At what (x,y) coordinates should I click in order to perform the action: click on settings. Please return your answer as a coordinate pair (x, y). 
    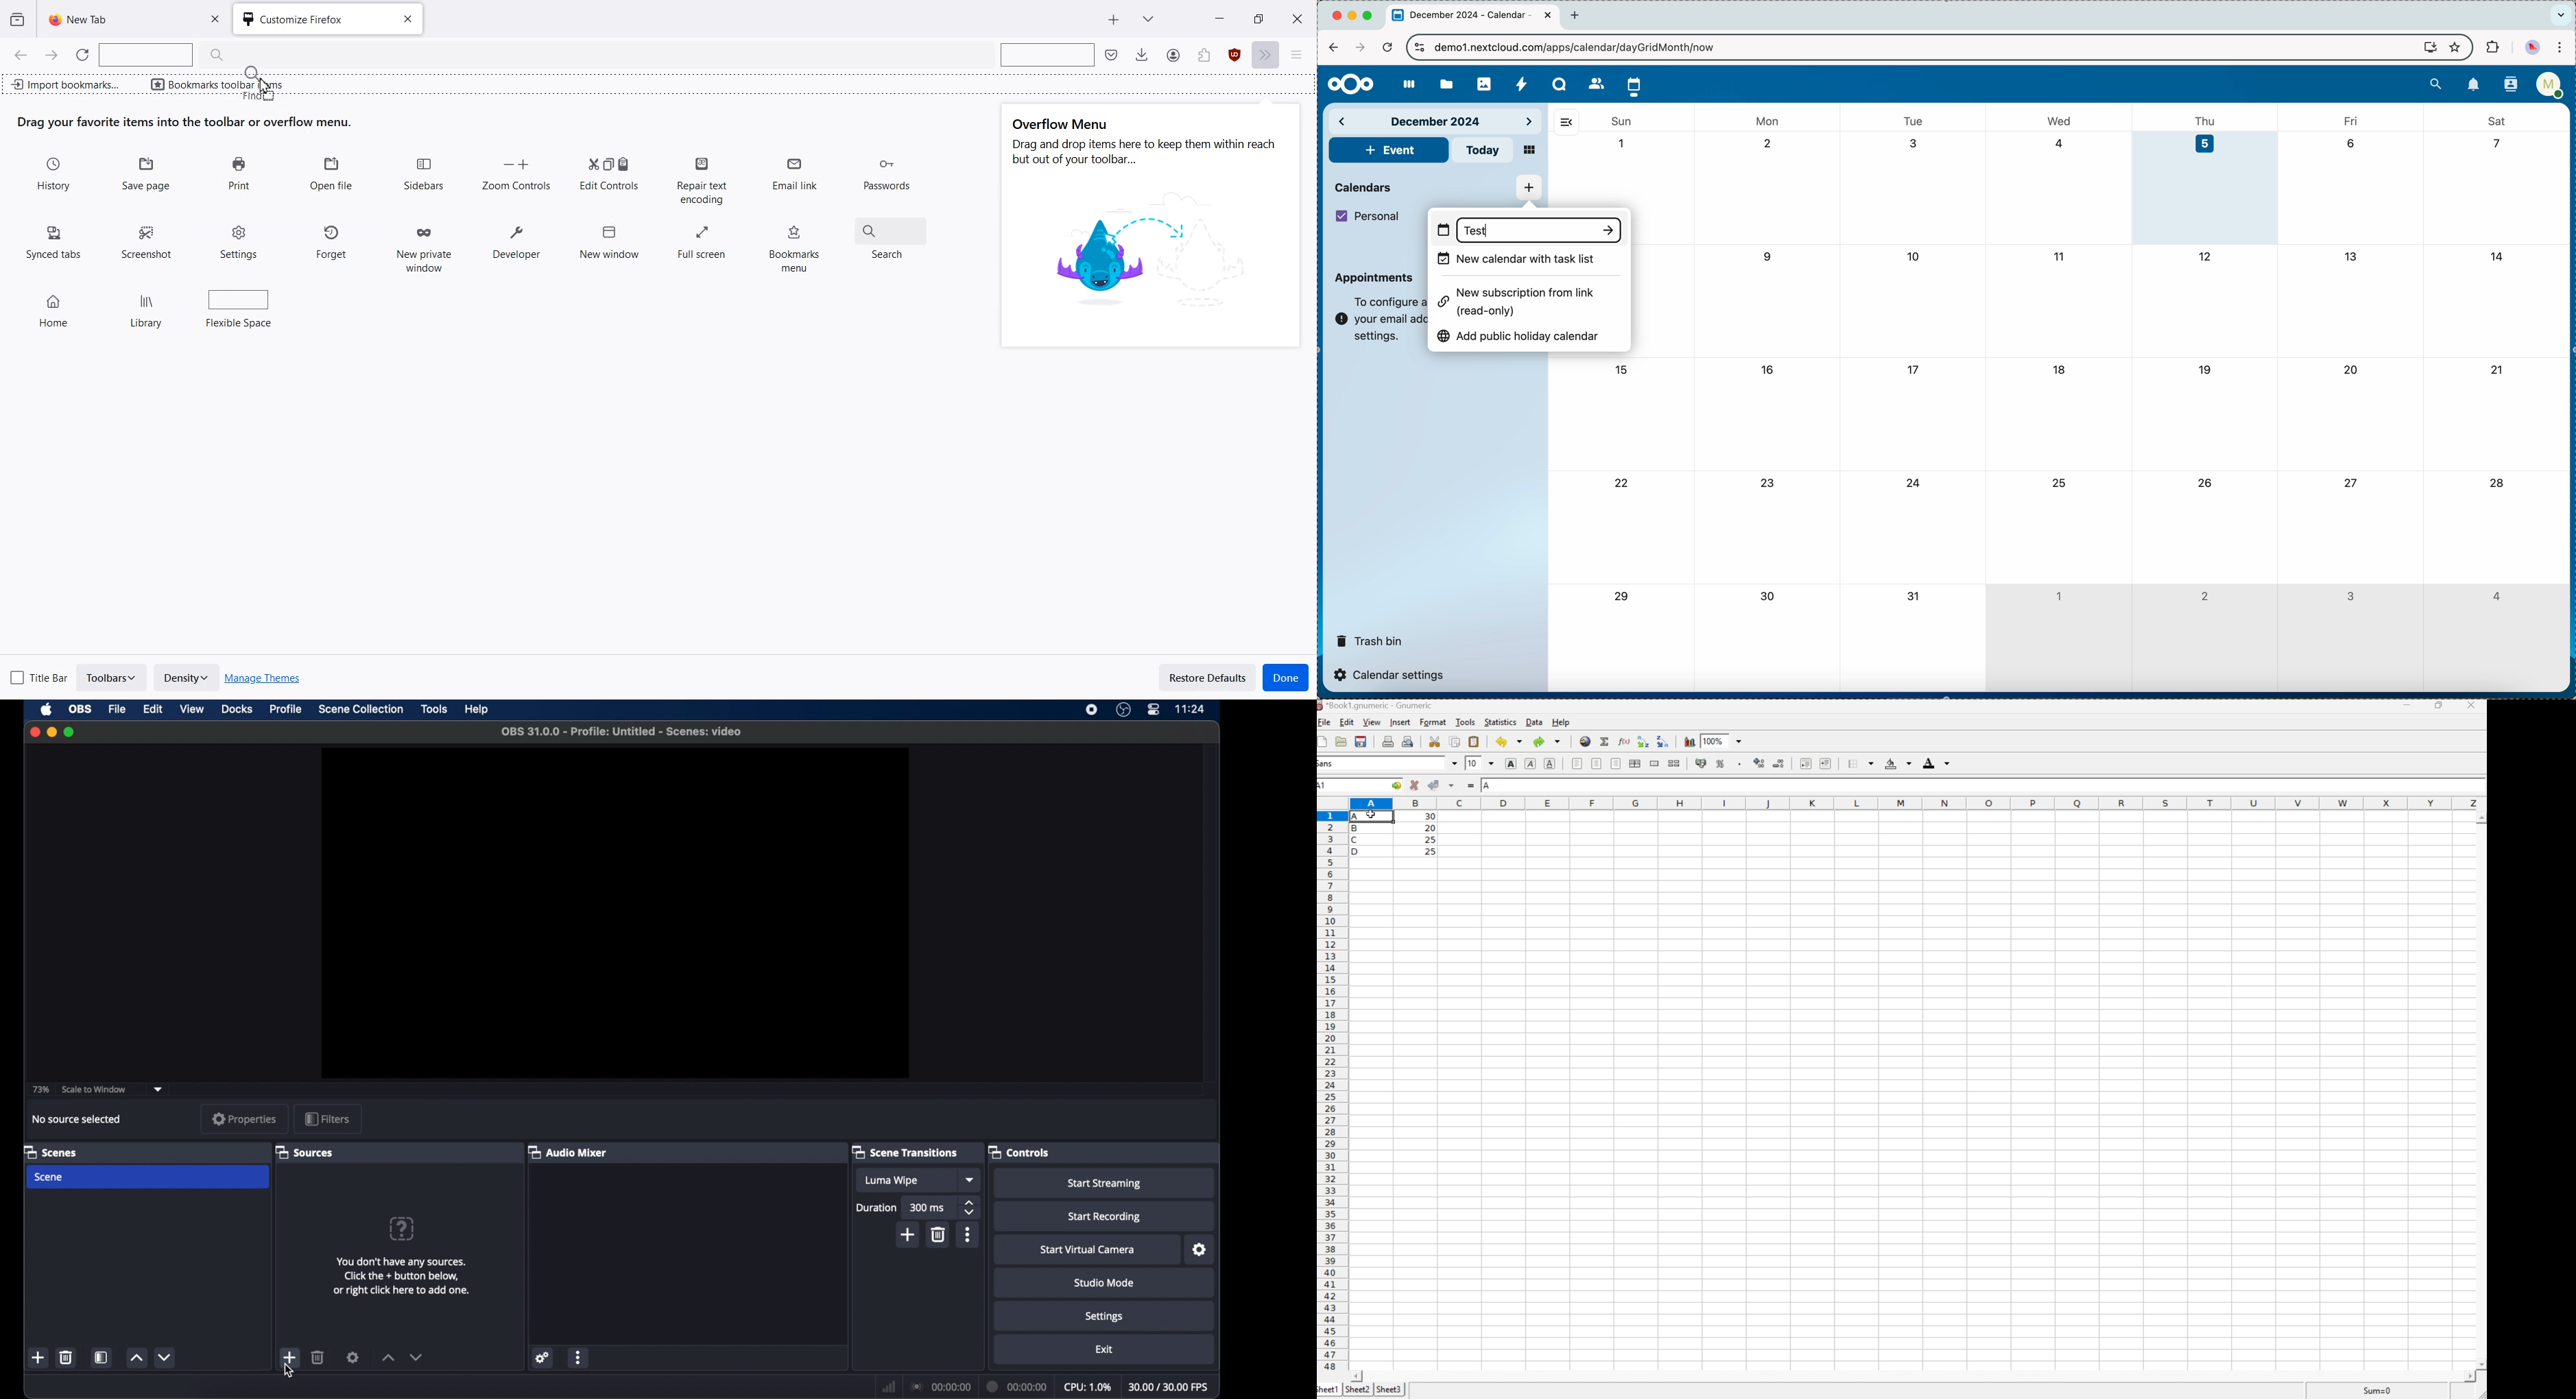
    Looking at the image, I should click on (1105, 1317).